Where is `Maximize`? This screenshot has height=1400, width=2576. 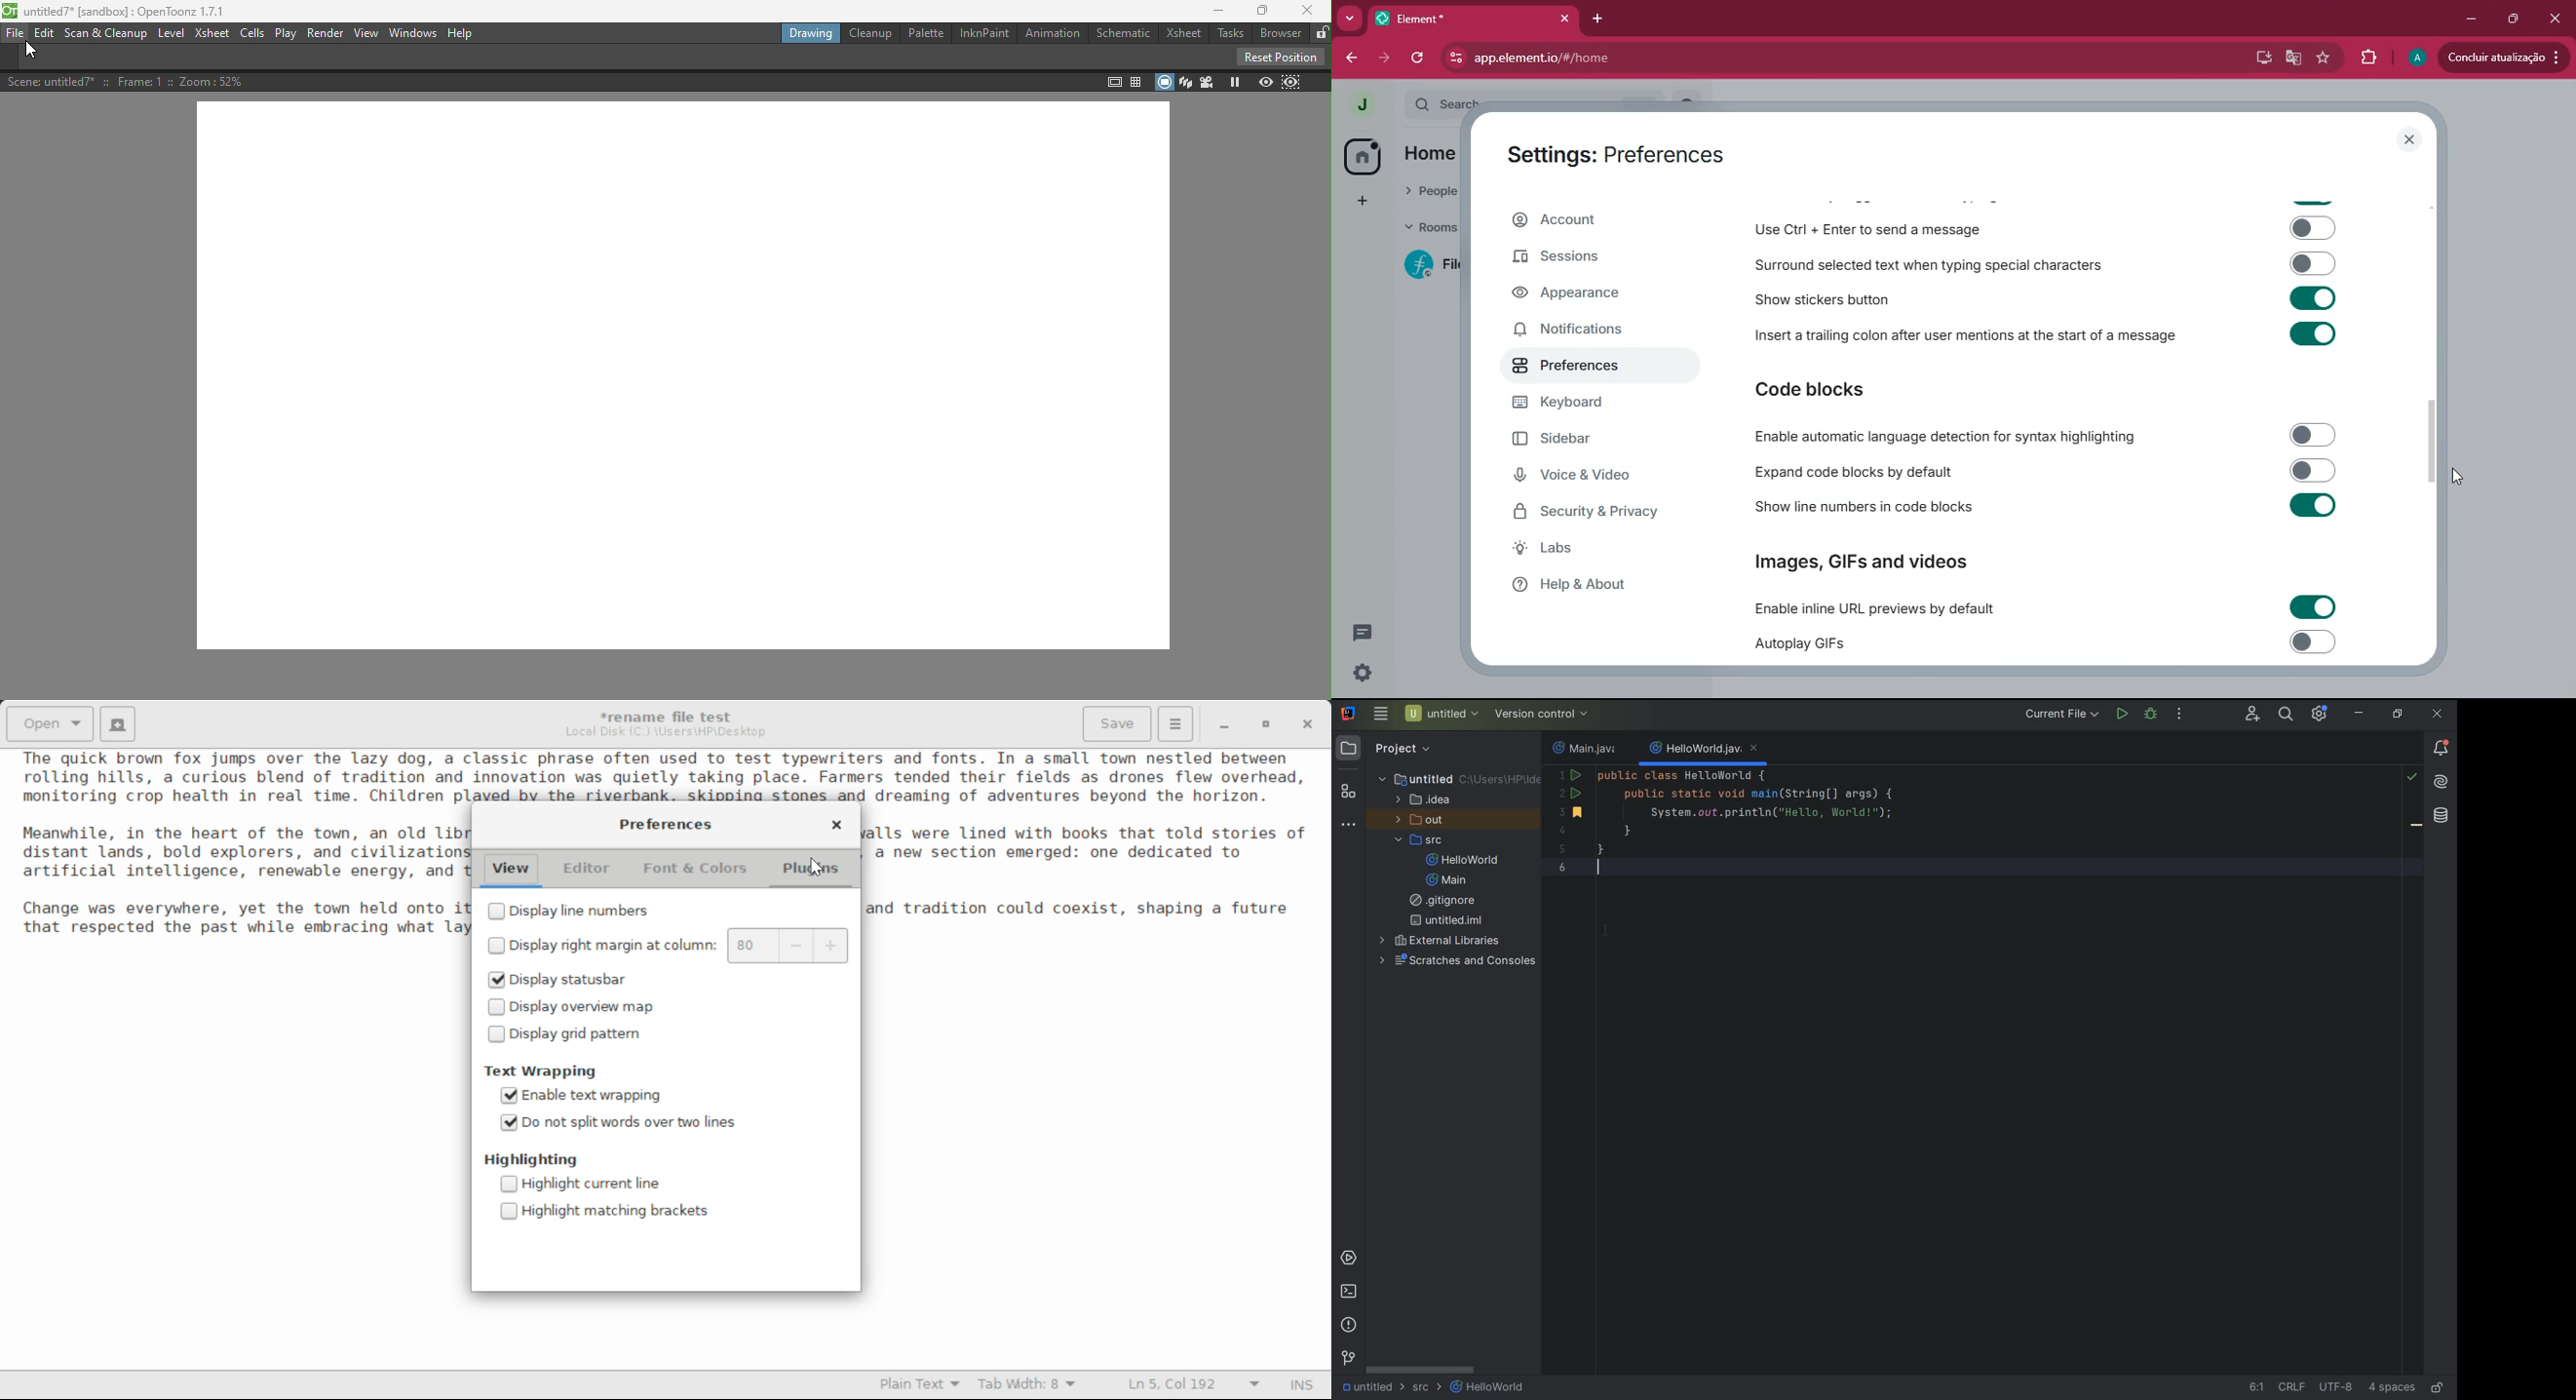 Maximize is located at coordinates (1260, 11).